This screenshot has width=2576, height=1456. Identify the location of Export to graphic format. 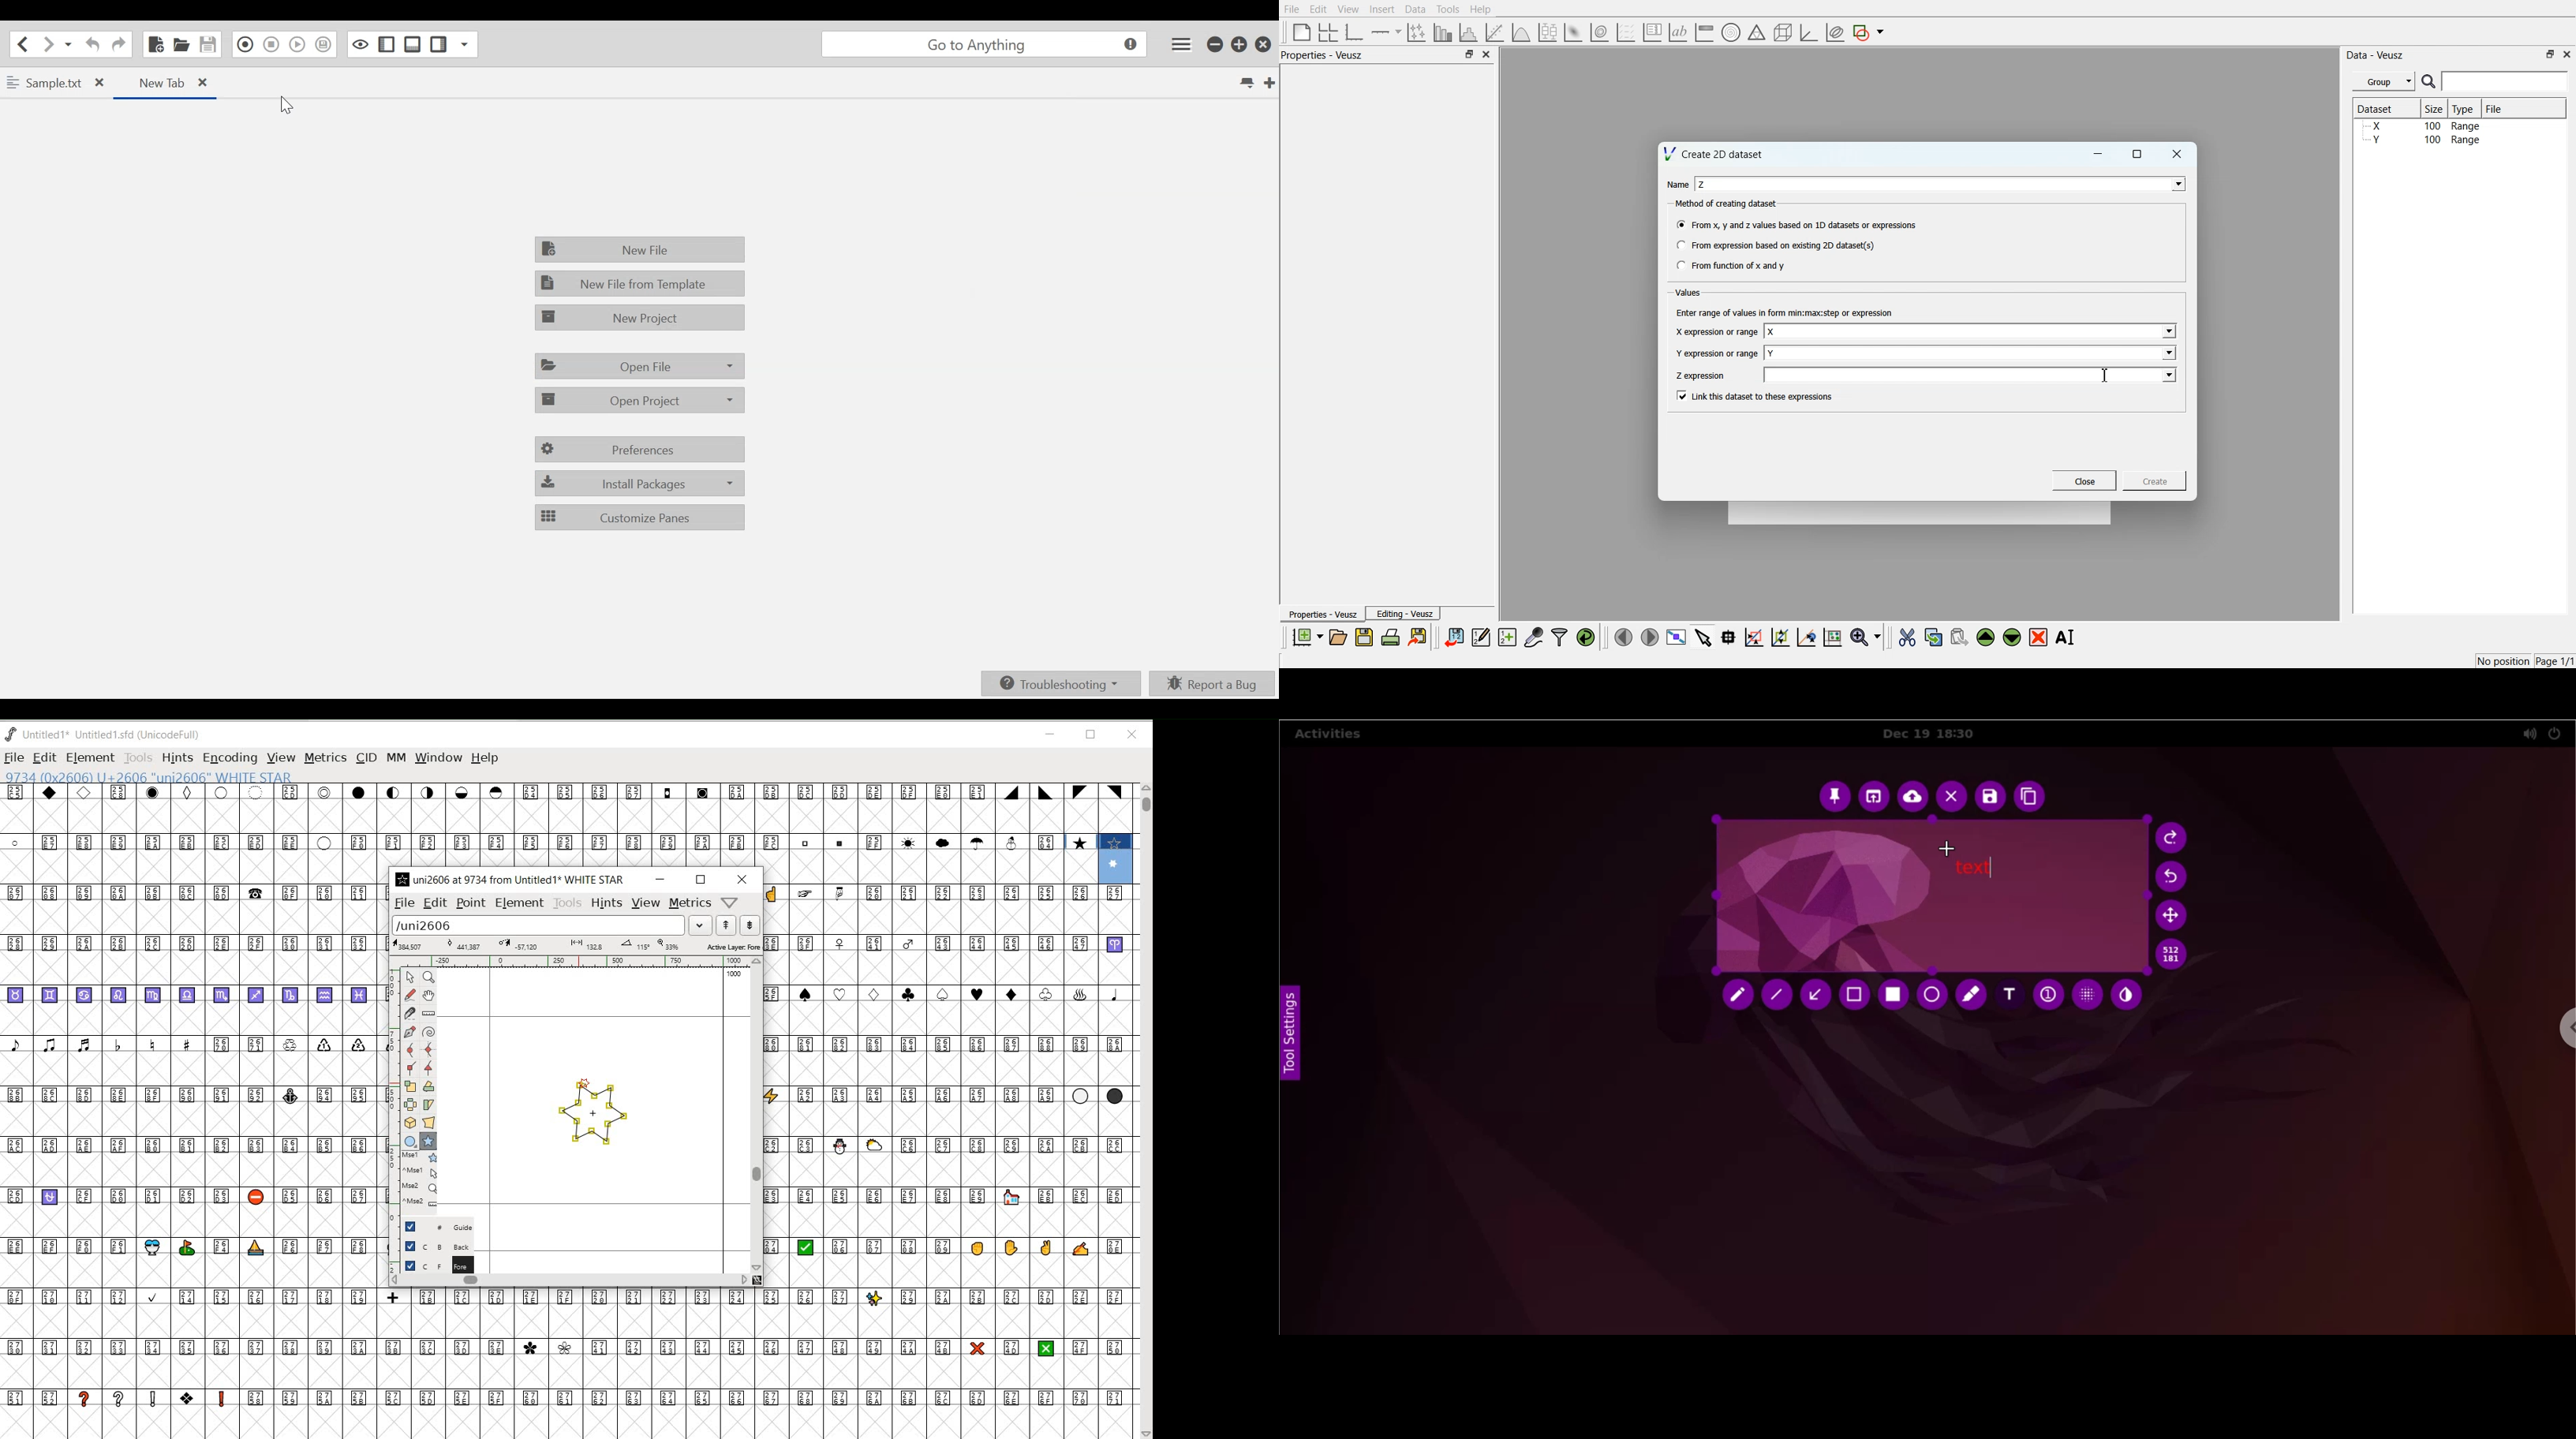
(1419, 637).